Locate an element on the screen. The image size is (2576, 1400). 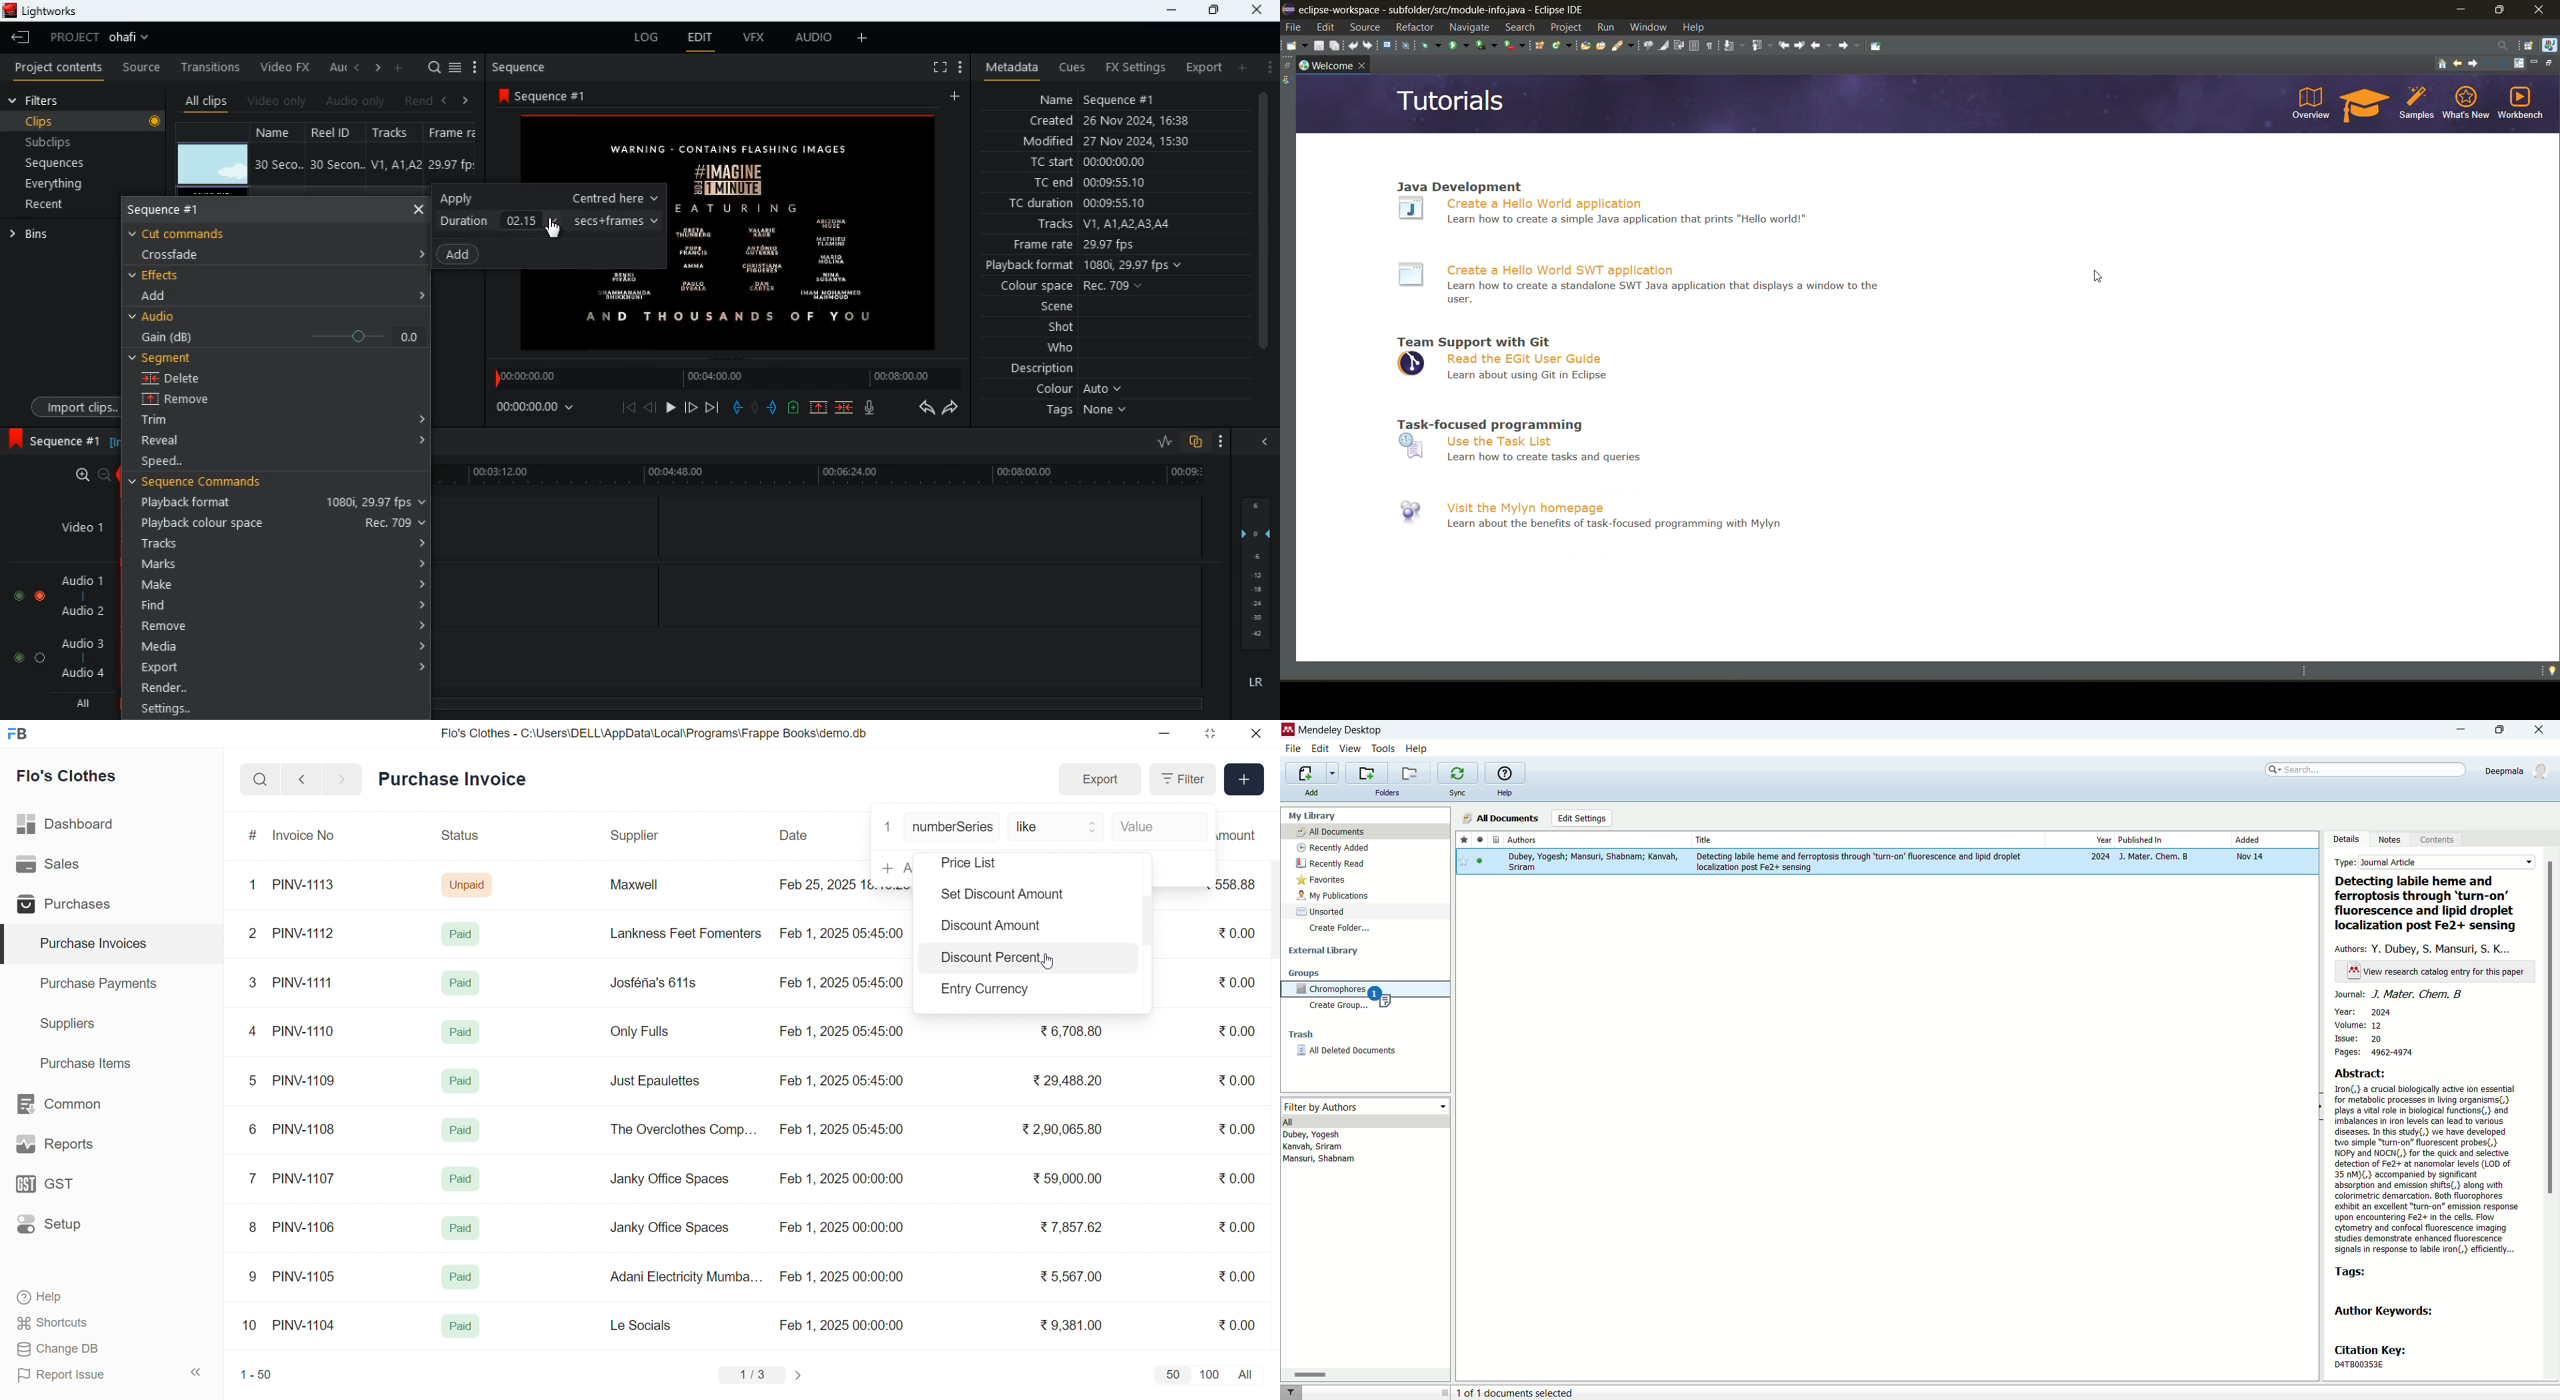
name is located at coordinates (1098, 97).